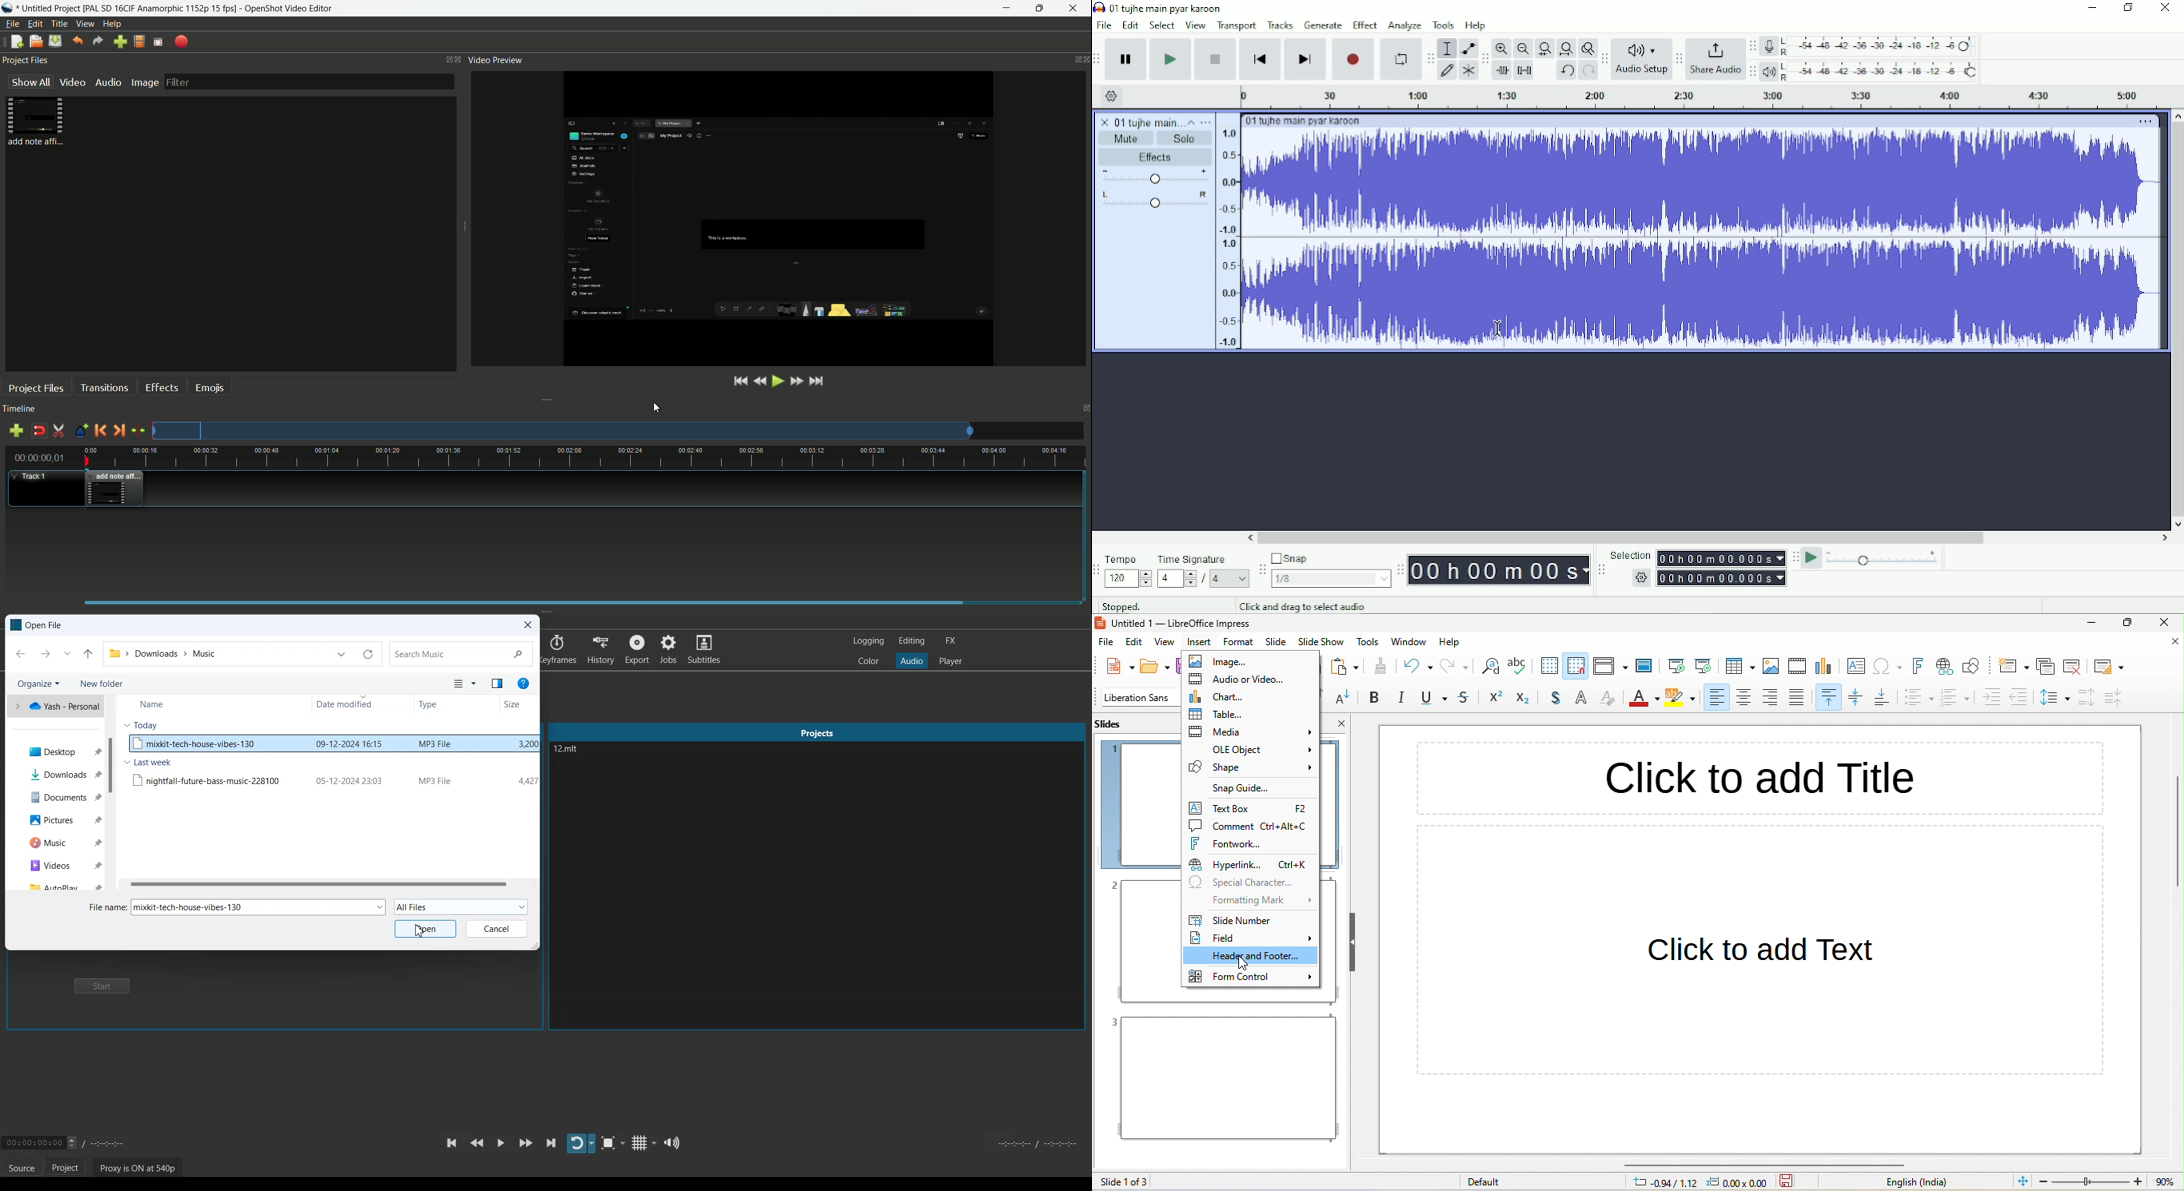  Describe the element at coordinates (1456, 666) in the screenshot. I see `redo` at that location.